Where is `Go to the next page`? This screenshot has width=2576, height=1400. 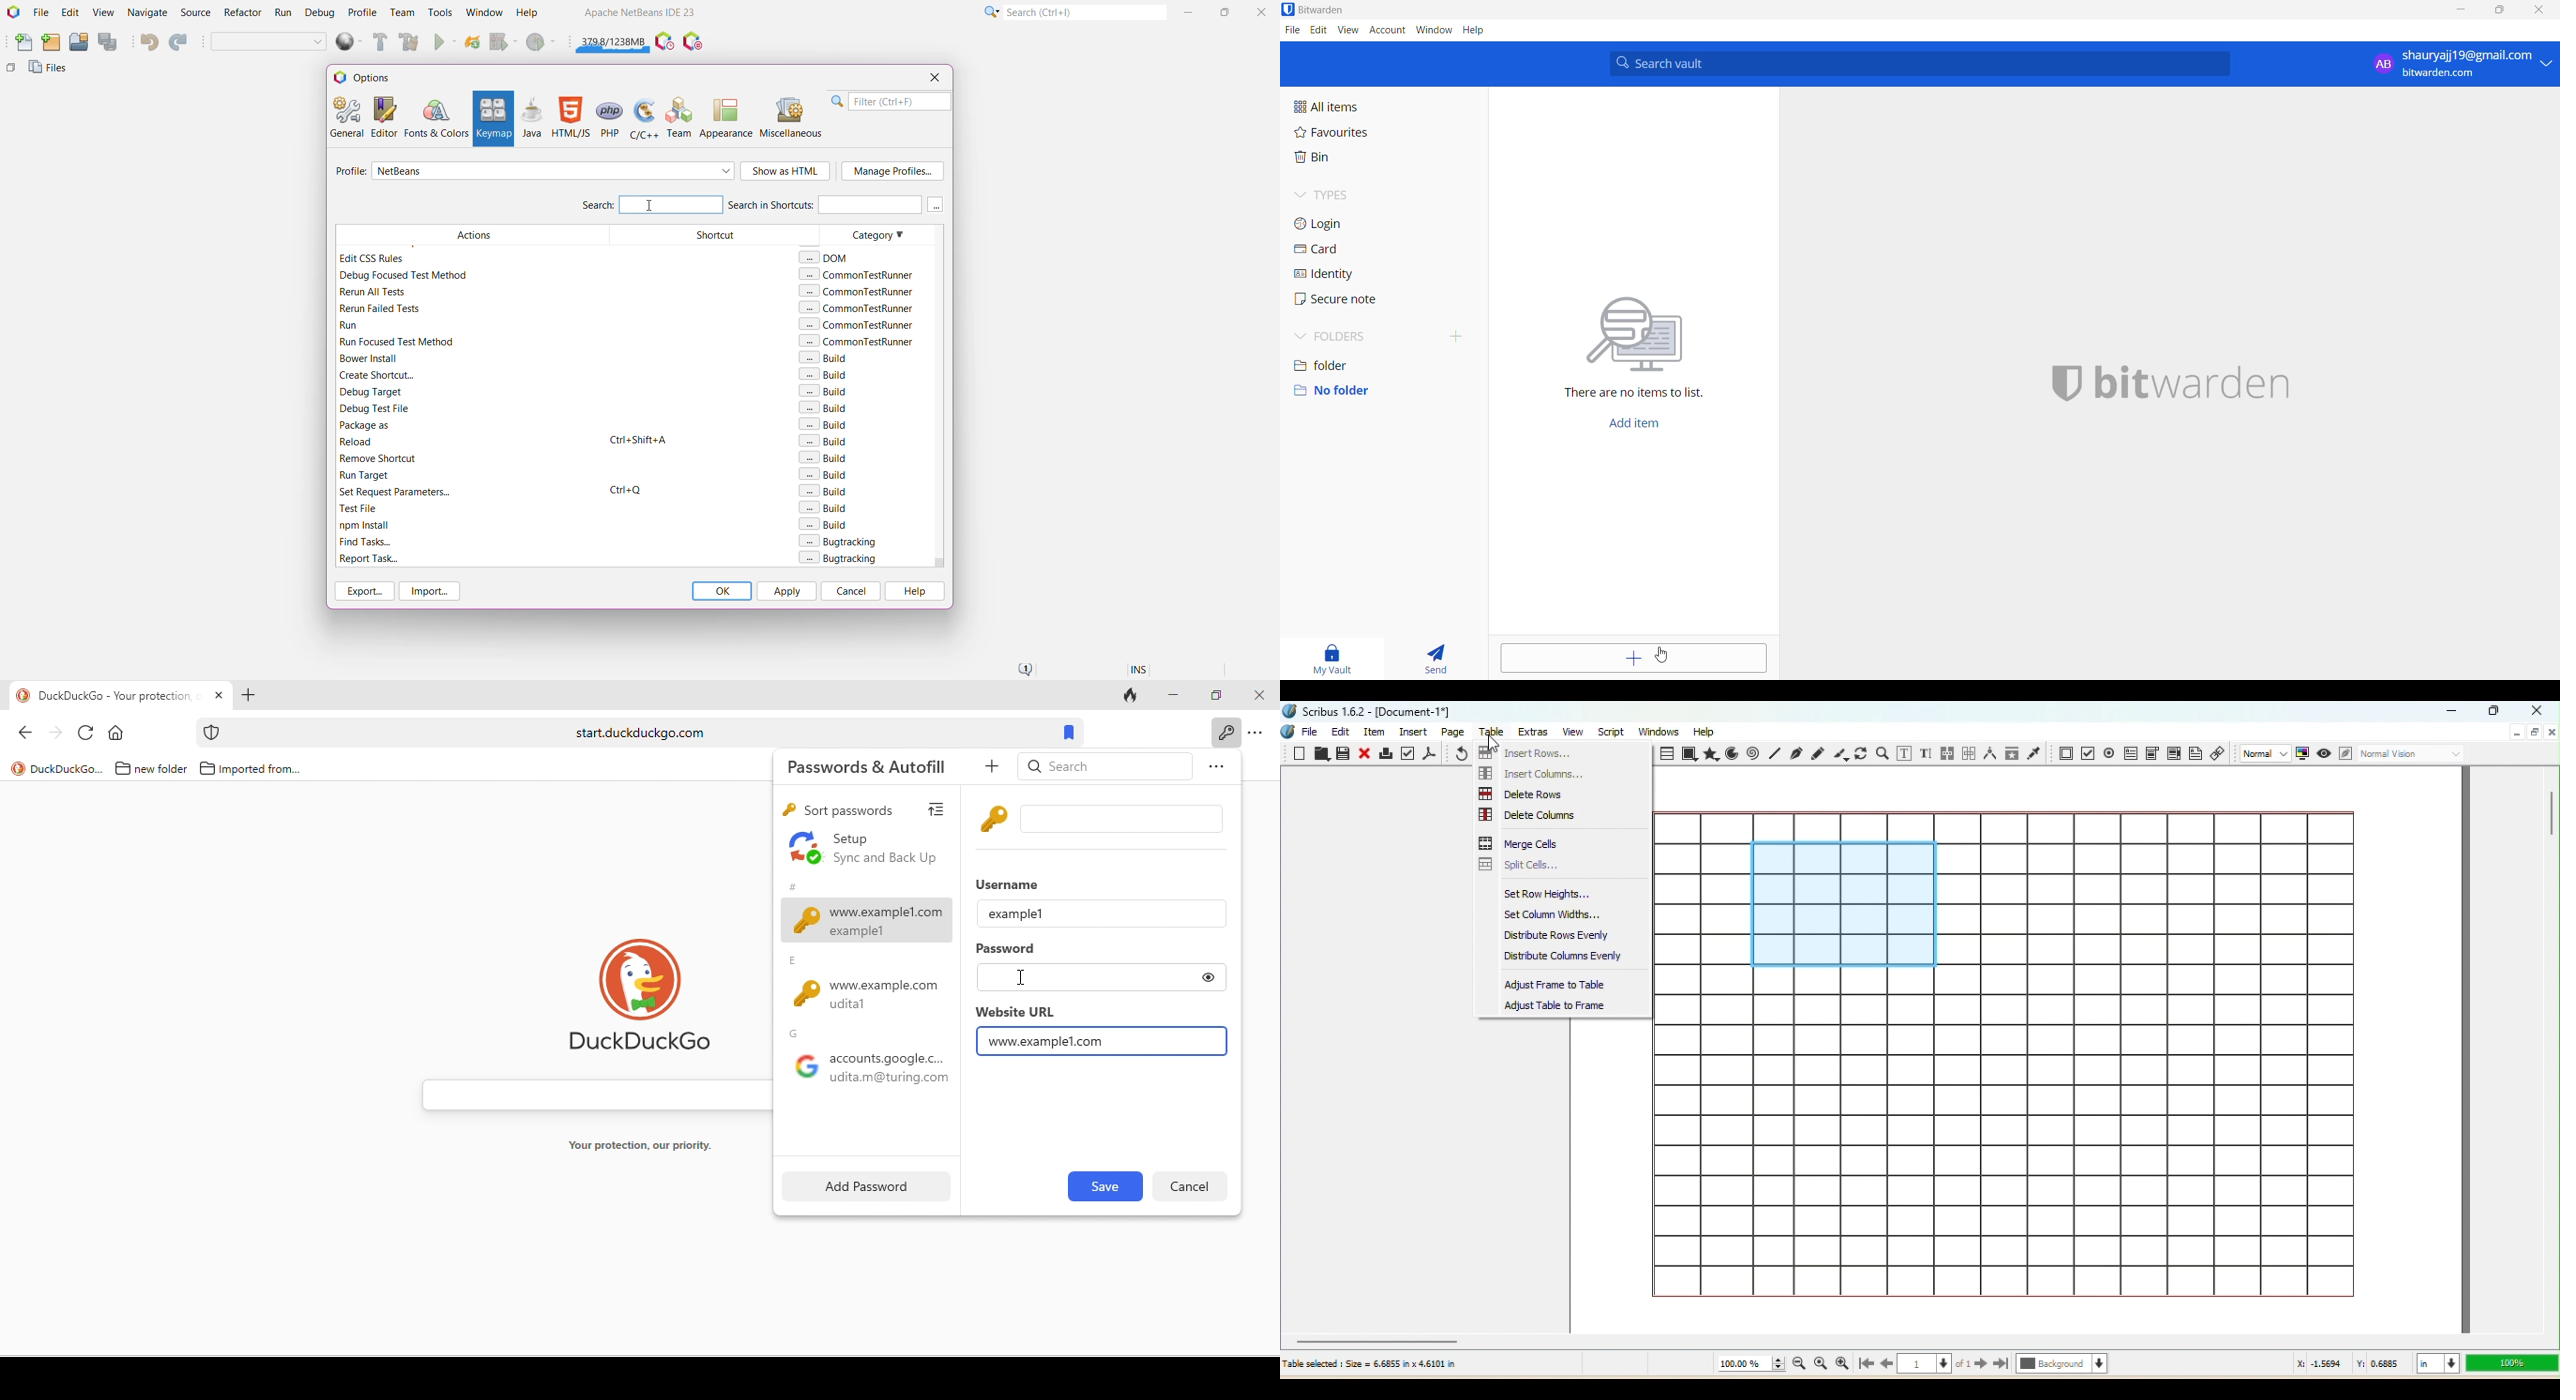
Go to the next page is located at coordinates (1981, 1365).